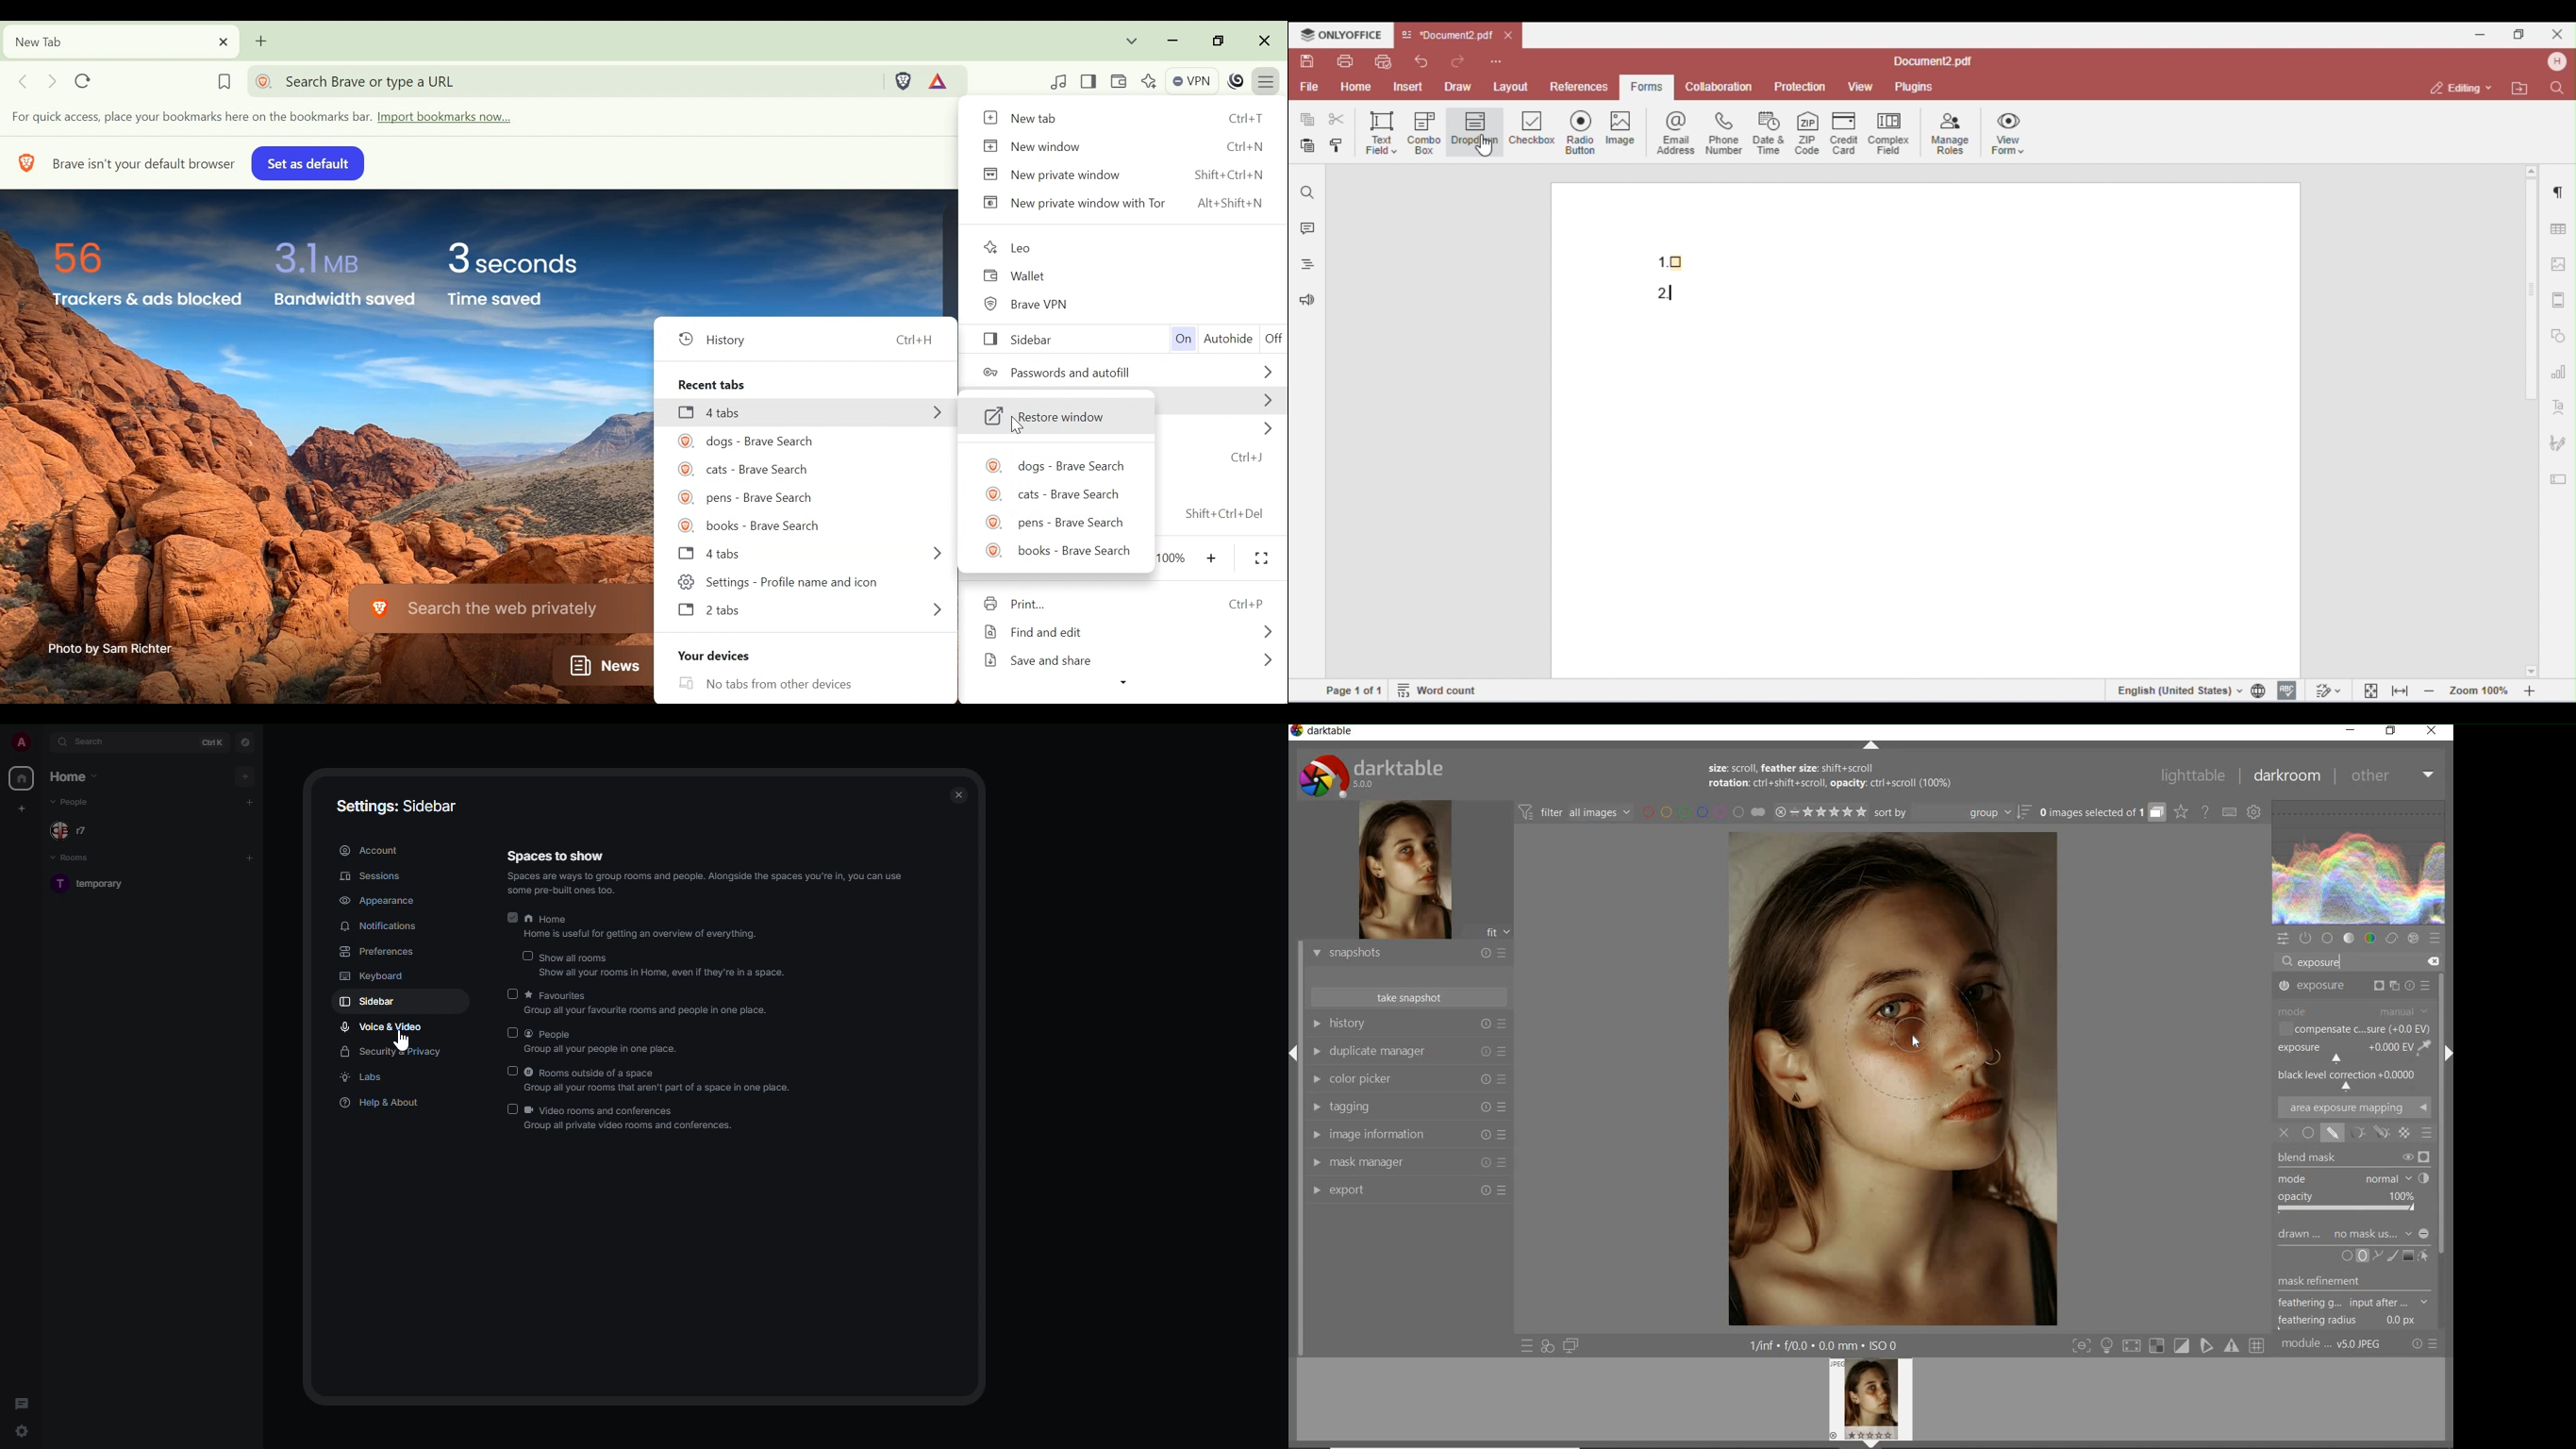 Image resolution: width=2576 pixels, height=1456 pixels. What do you see at coordinates (2341, 1053) in the screenshot?
I see `EXPOSURE` at bounding box center [2341, 1053].